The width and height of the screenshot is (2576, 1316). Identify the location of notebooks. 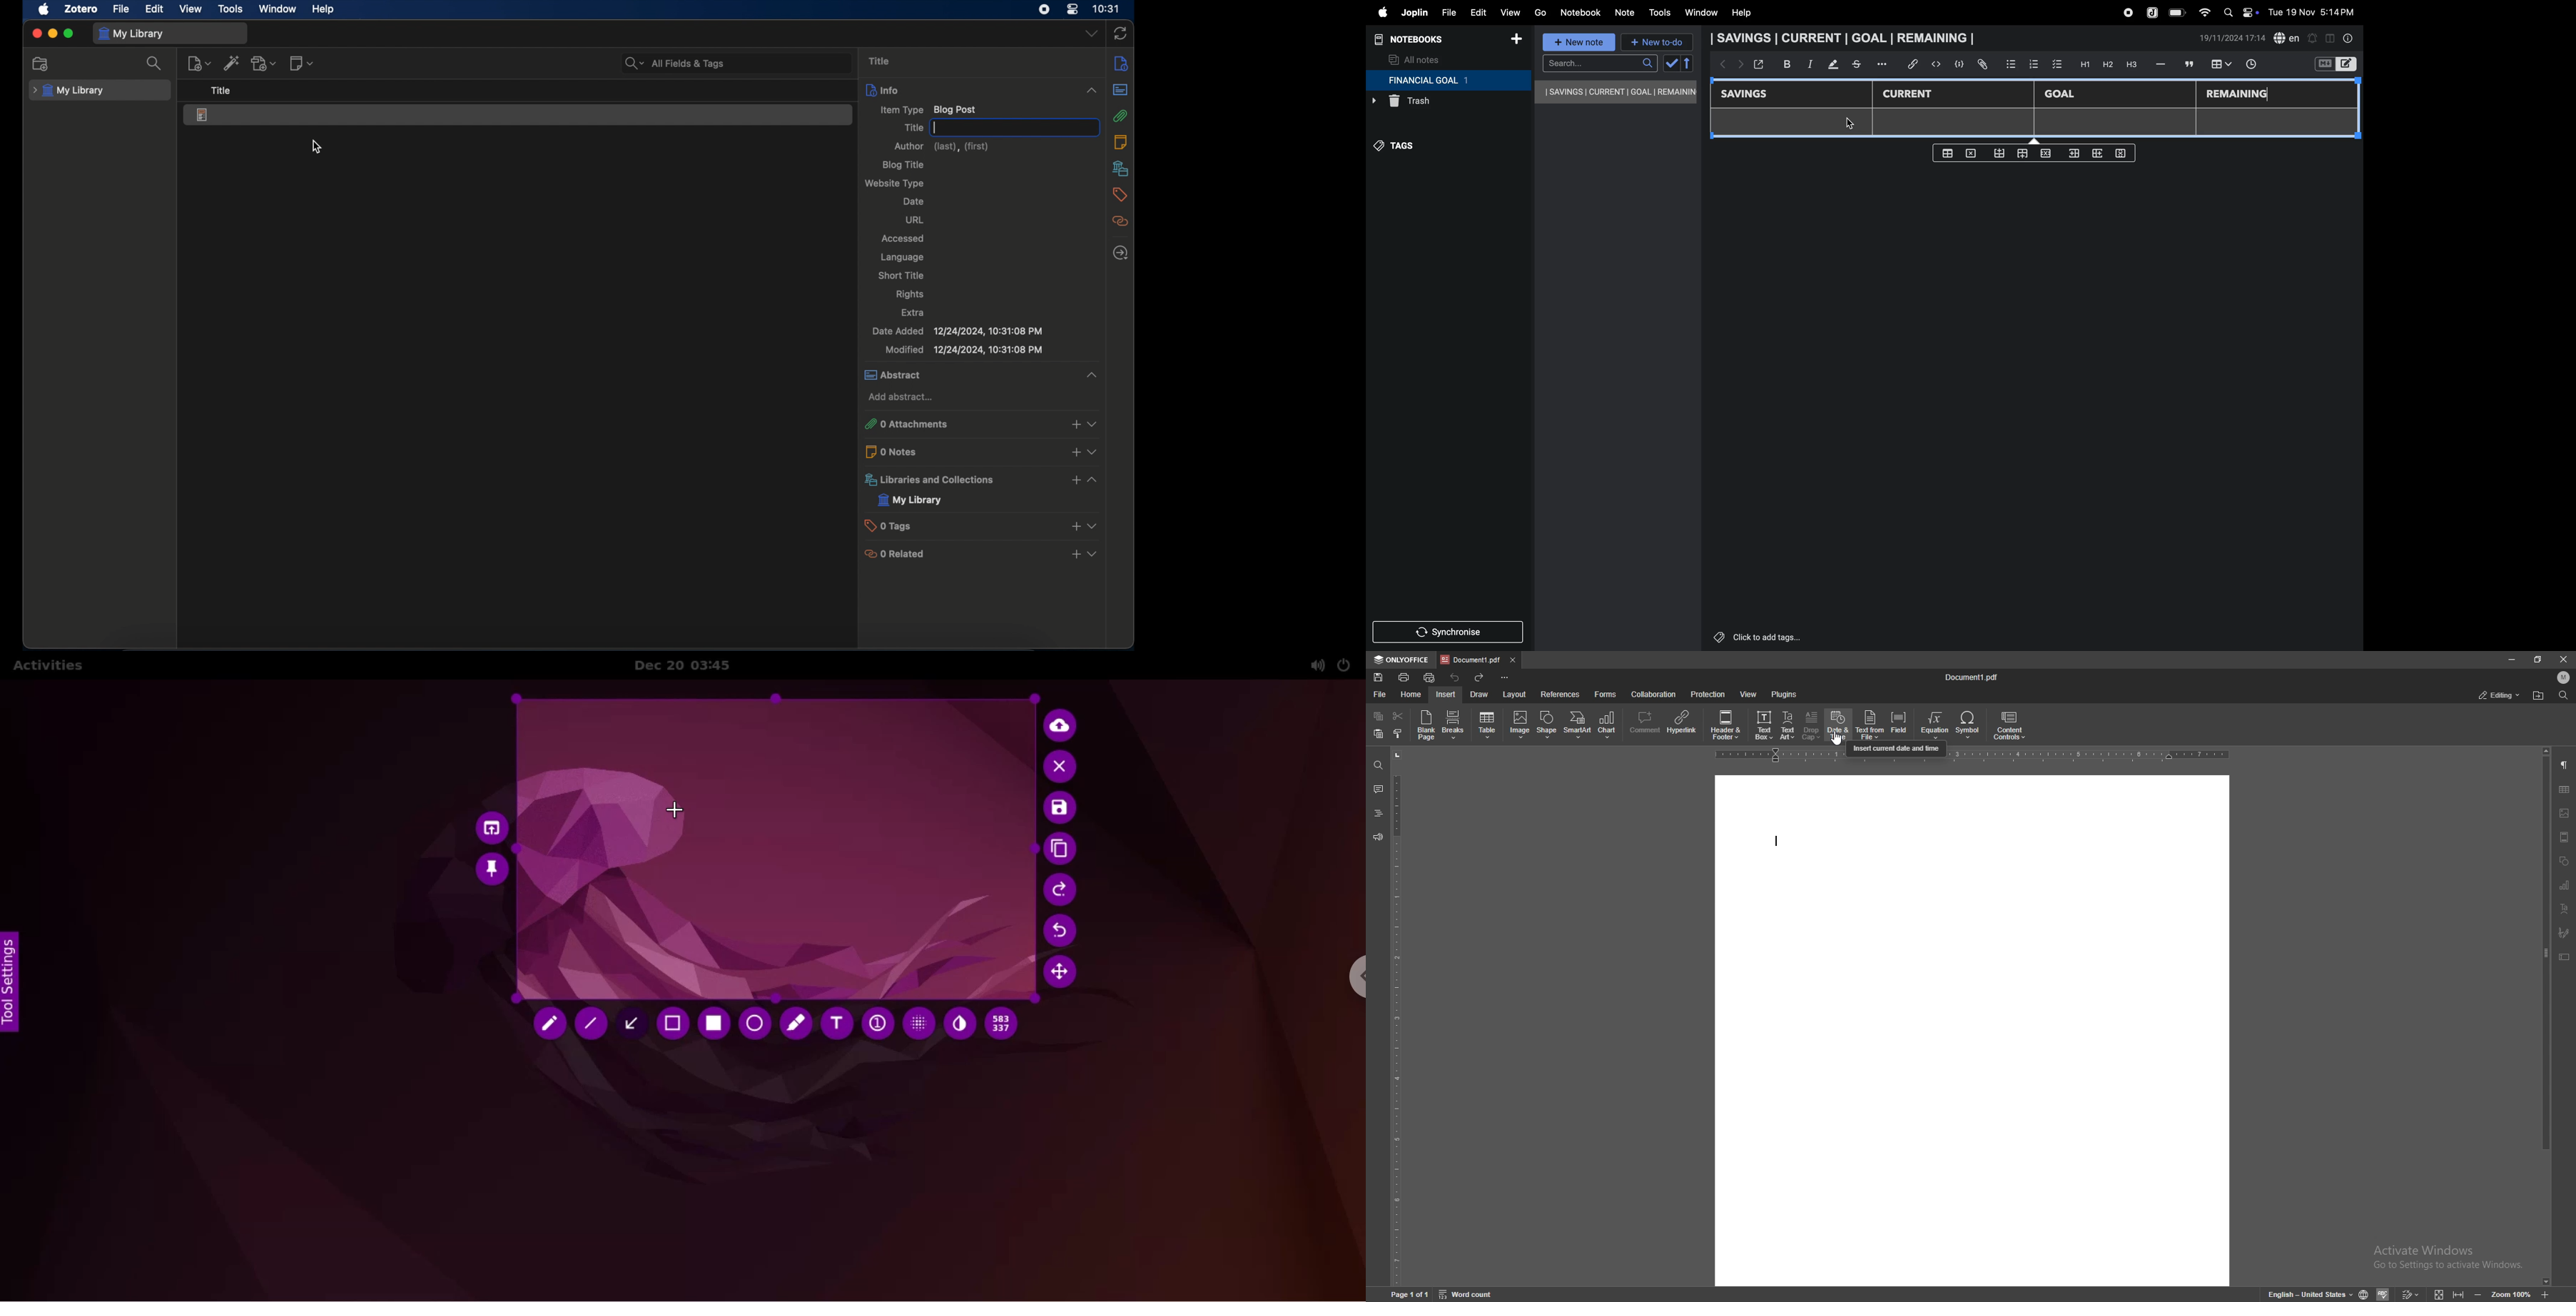
(1416, 39).